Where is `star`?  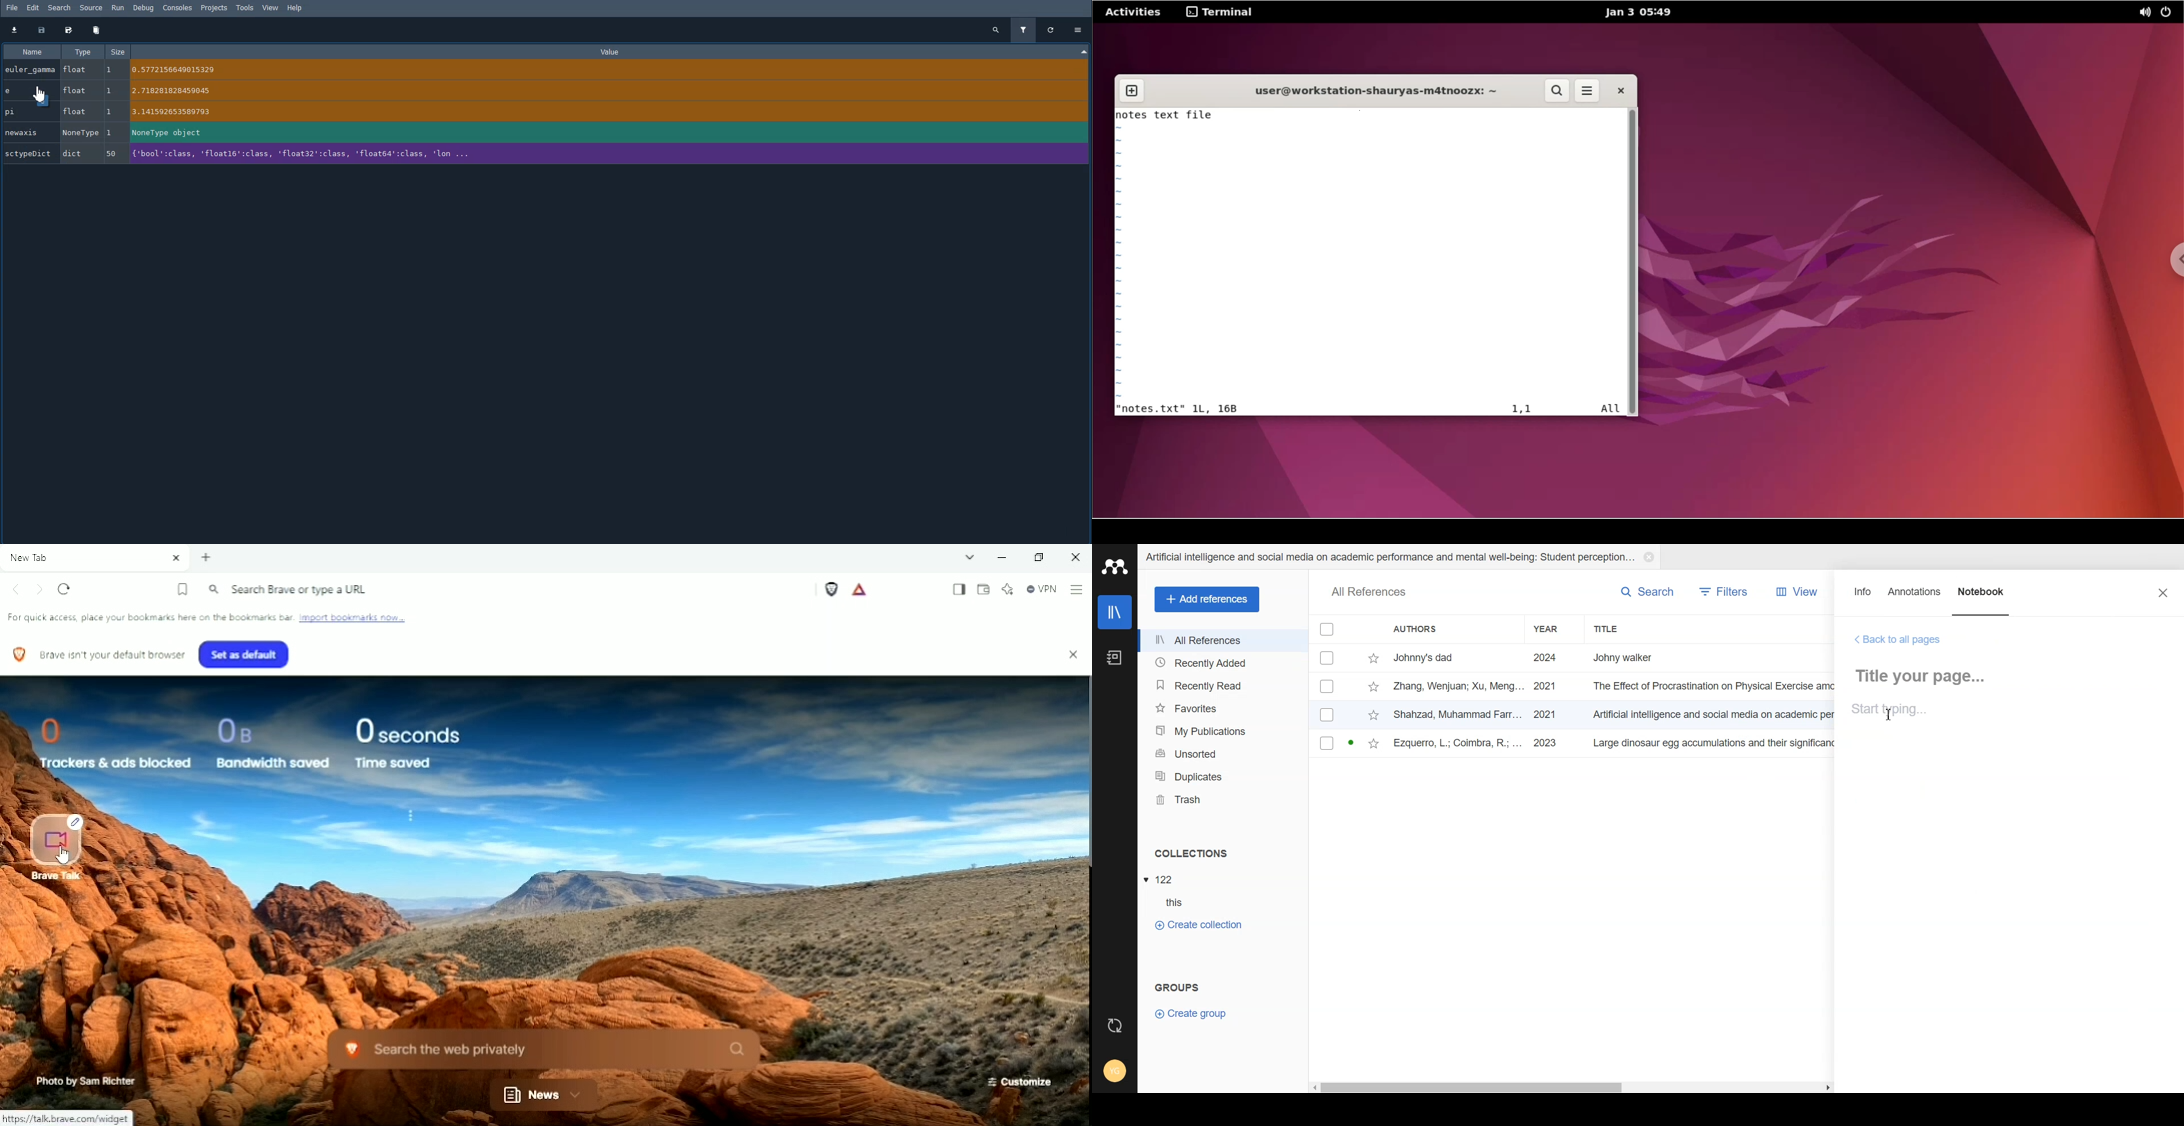
star is located at coordinates (1373, 688).